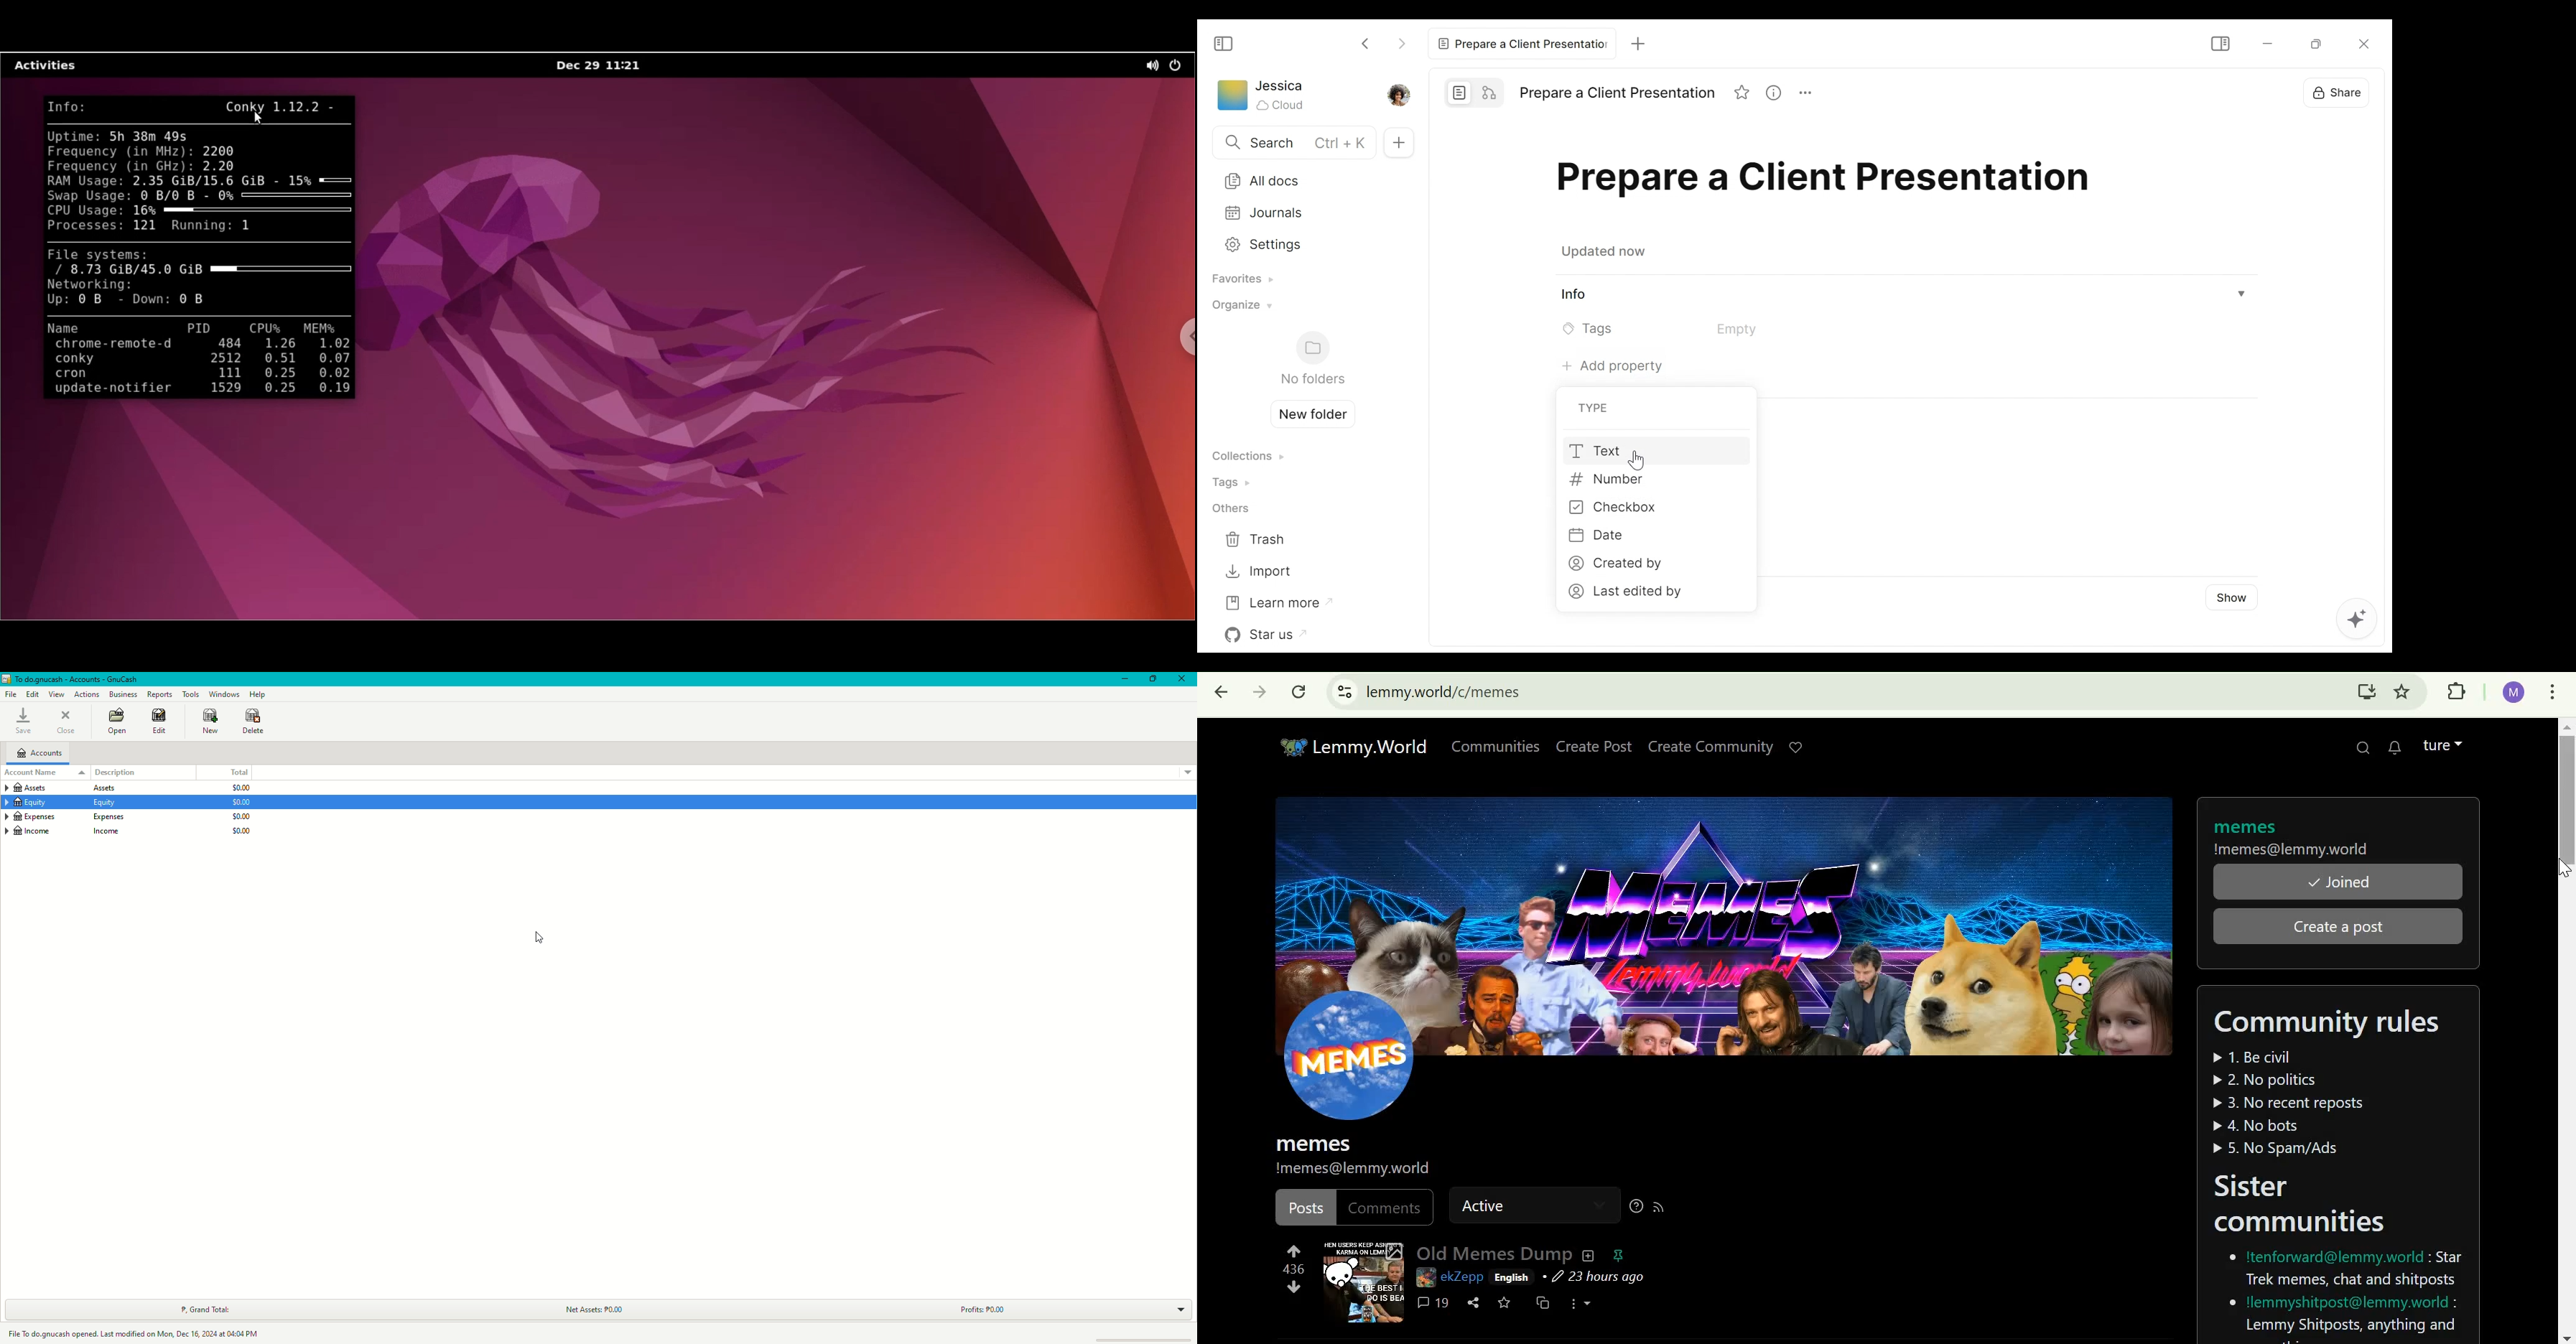  What do you see at coordinates (1446, 691) in the screenshot?
I see `lemmy.world/c/memes` at bounding box center [1446, 691].